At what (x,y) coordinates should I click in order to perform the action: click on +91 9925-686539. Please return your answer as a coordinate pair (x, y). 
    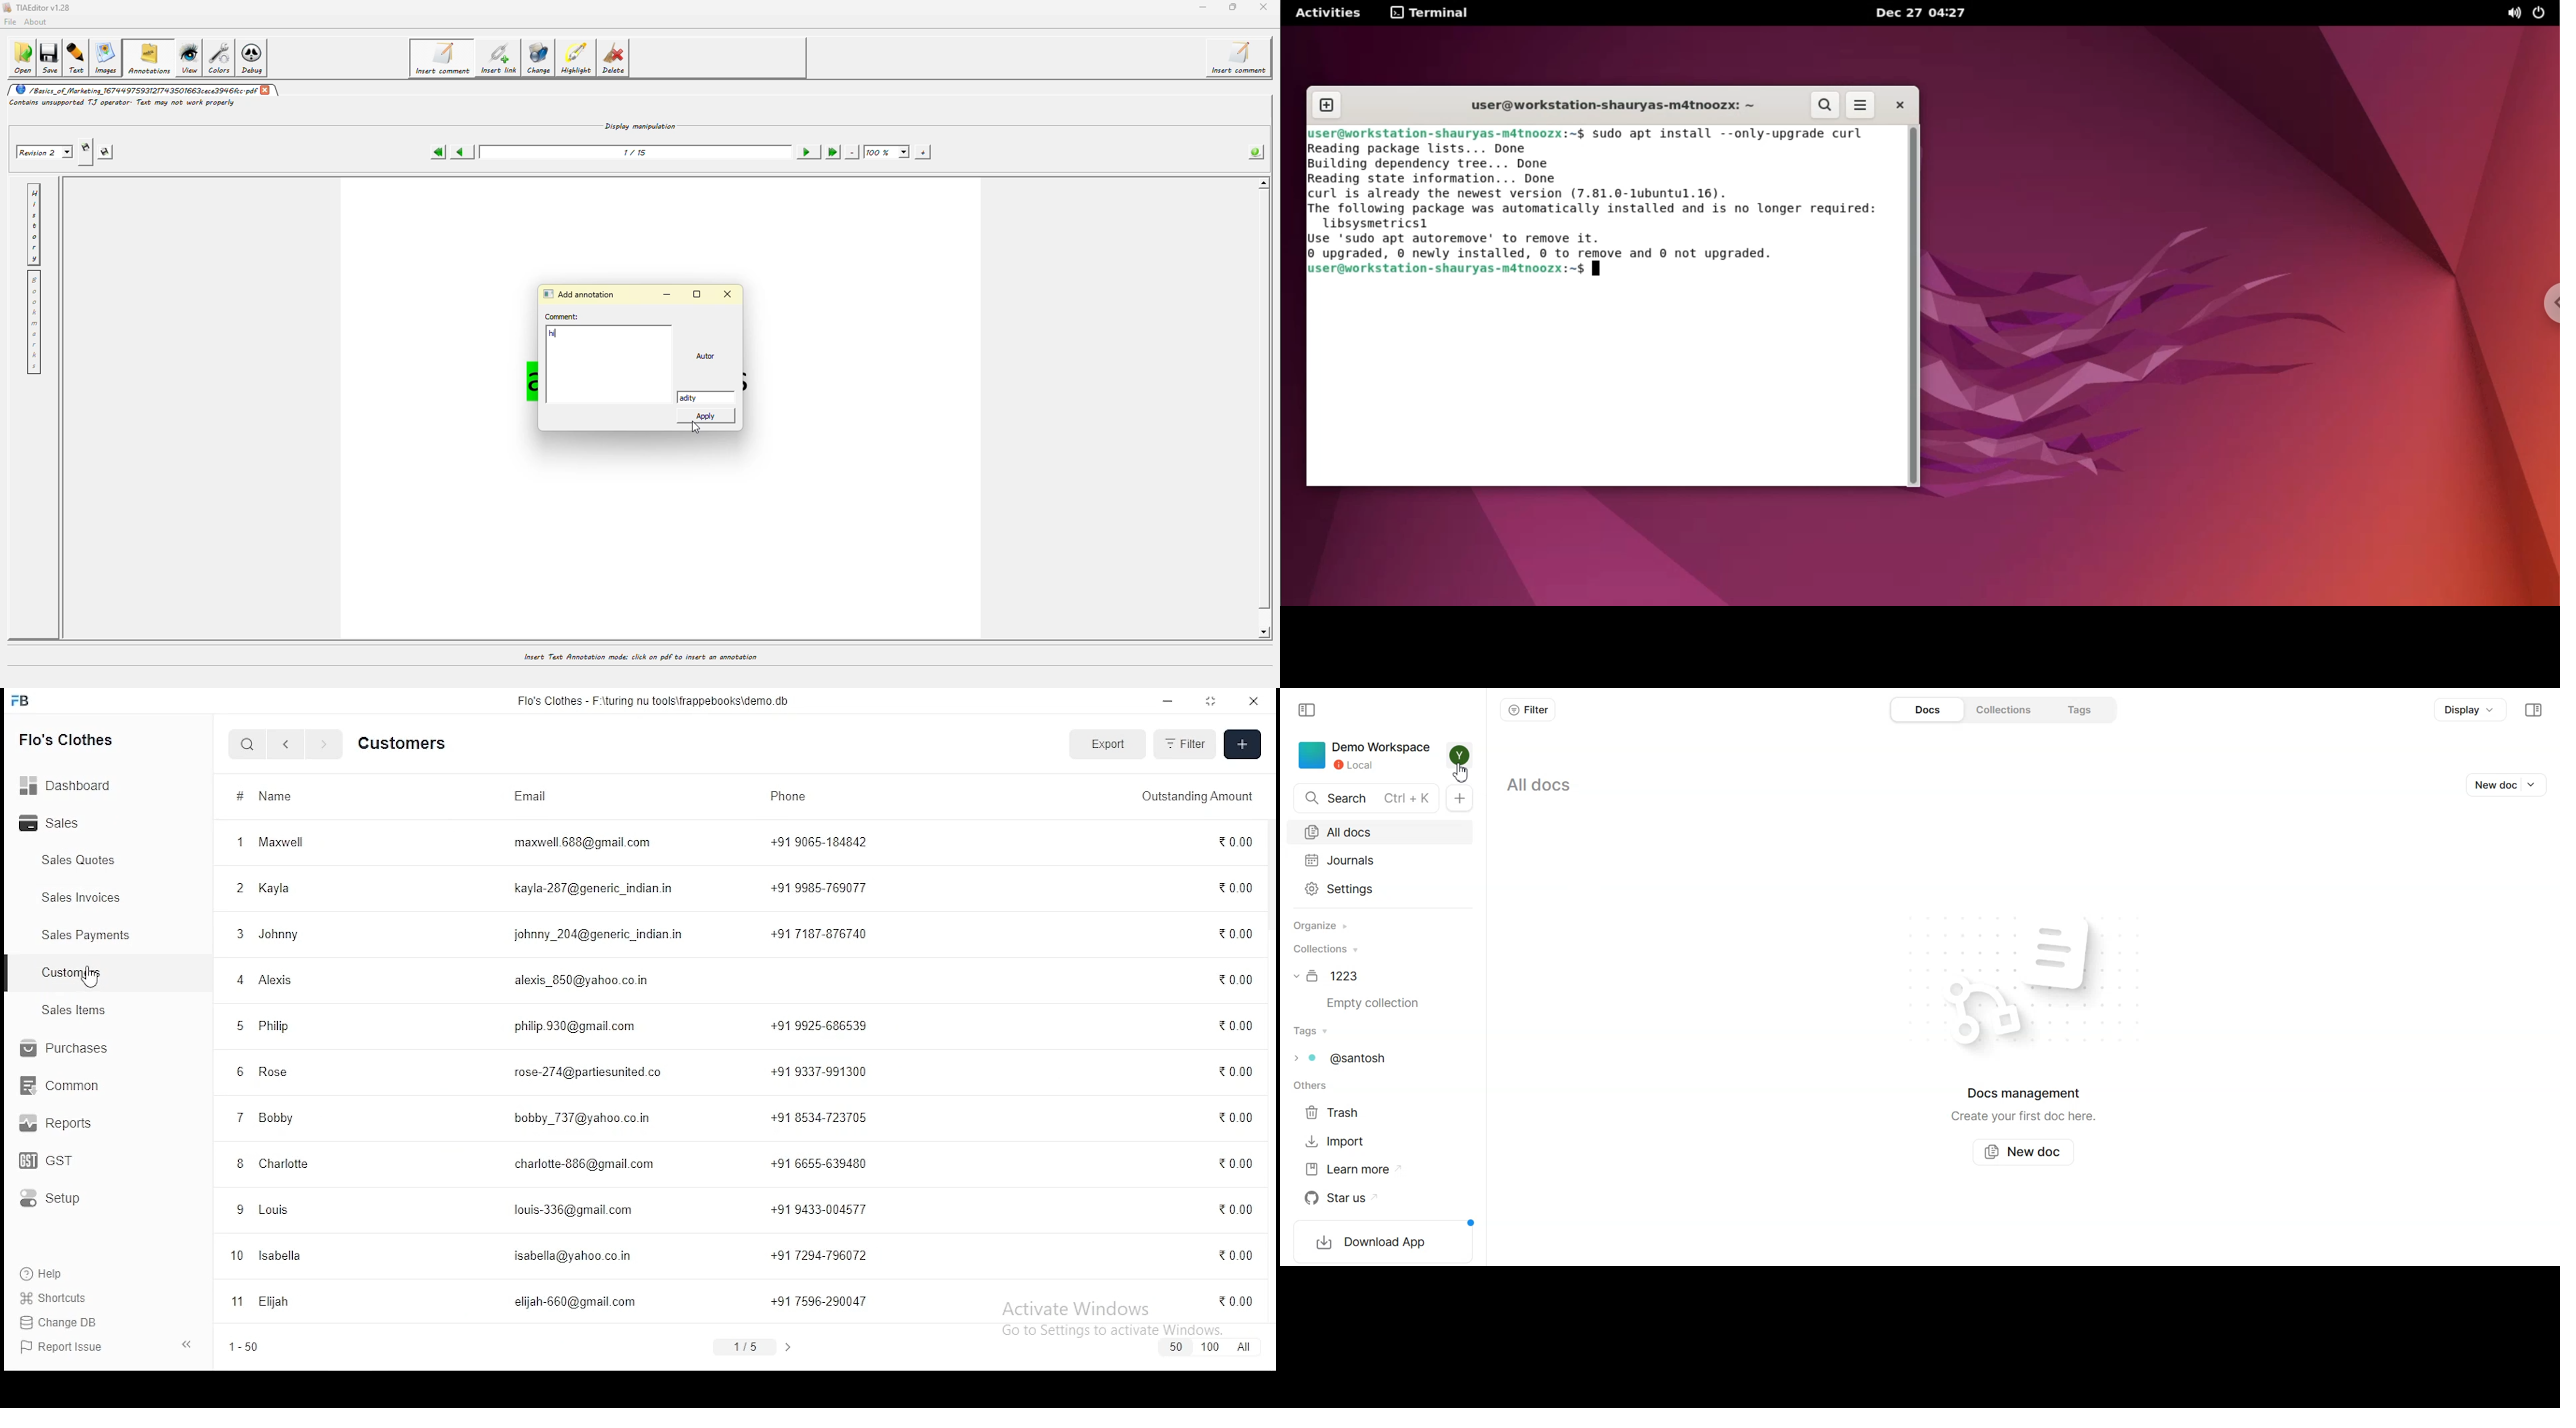
    Looking at the image, I should click on (817, 1026).